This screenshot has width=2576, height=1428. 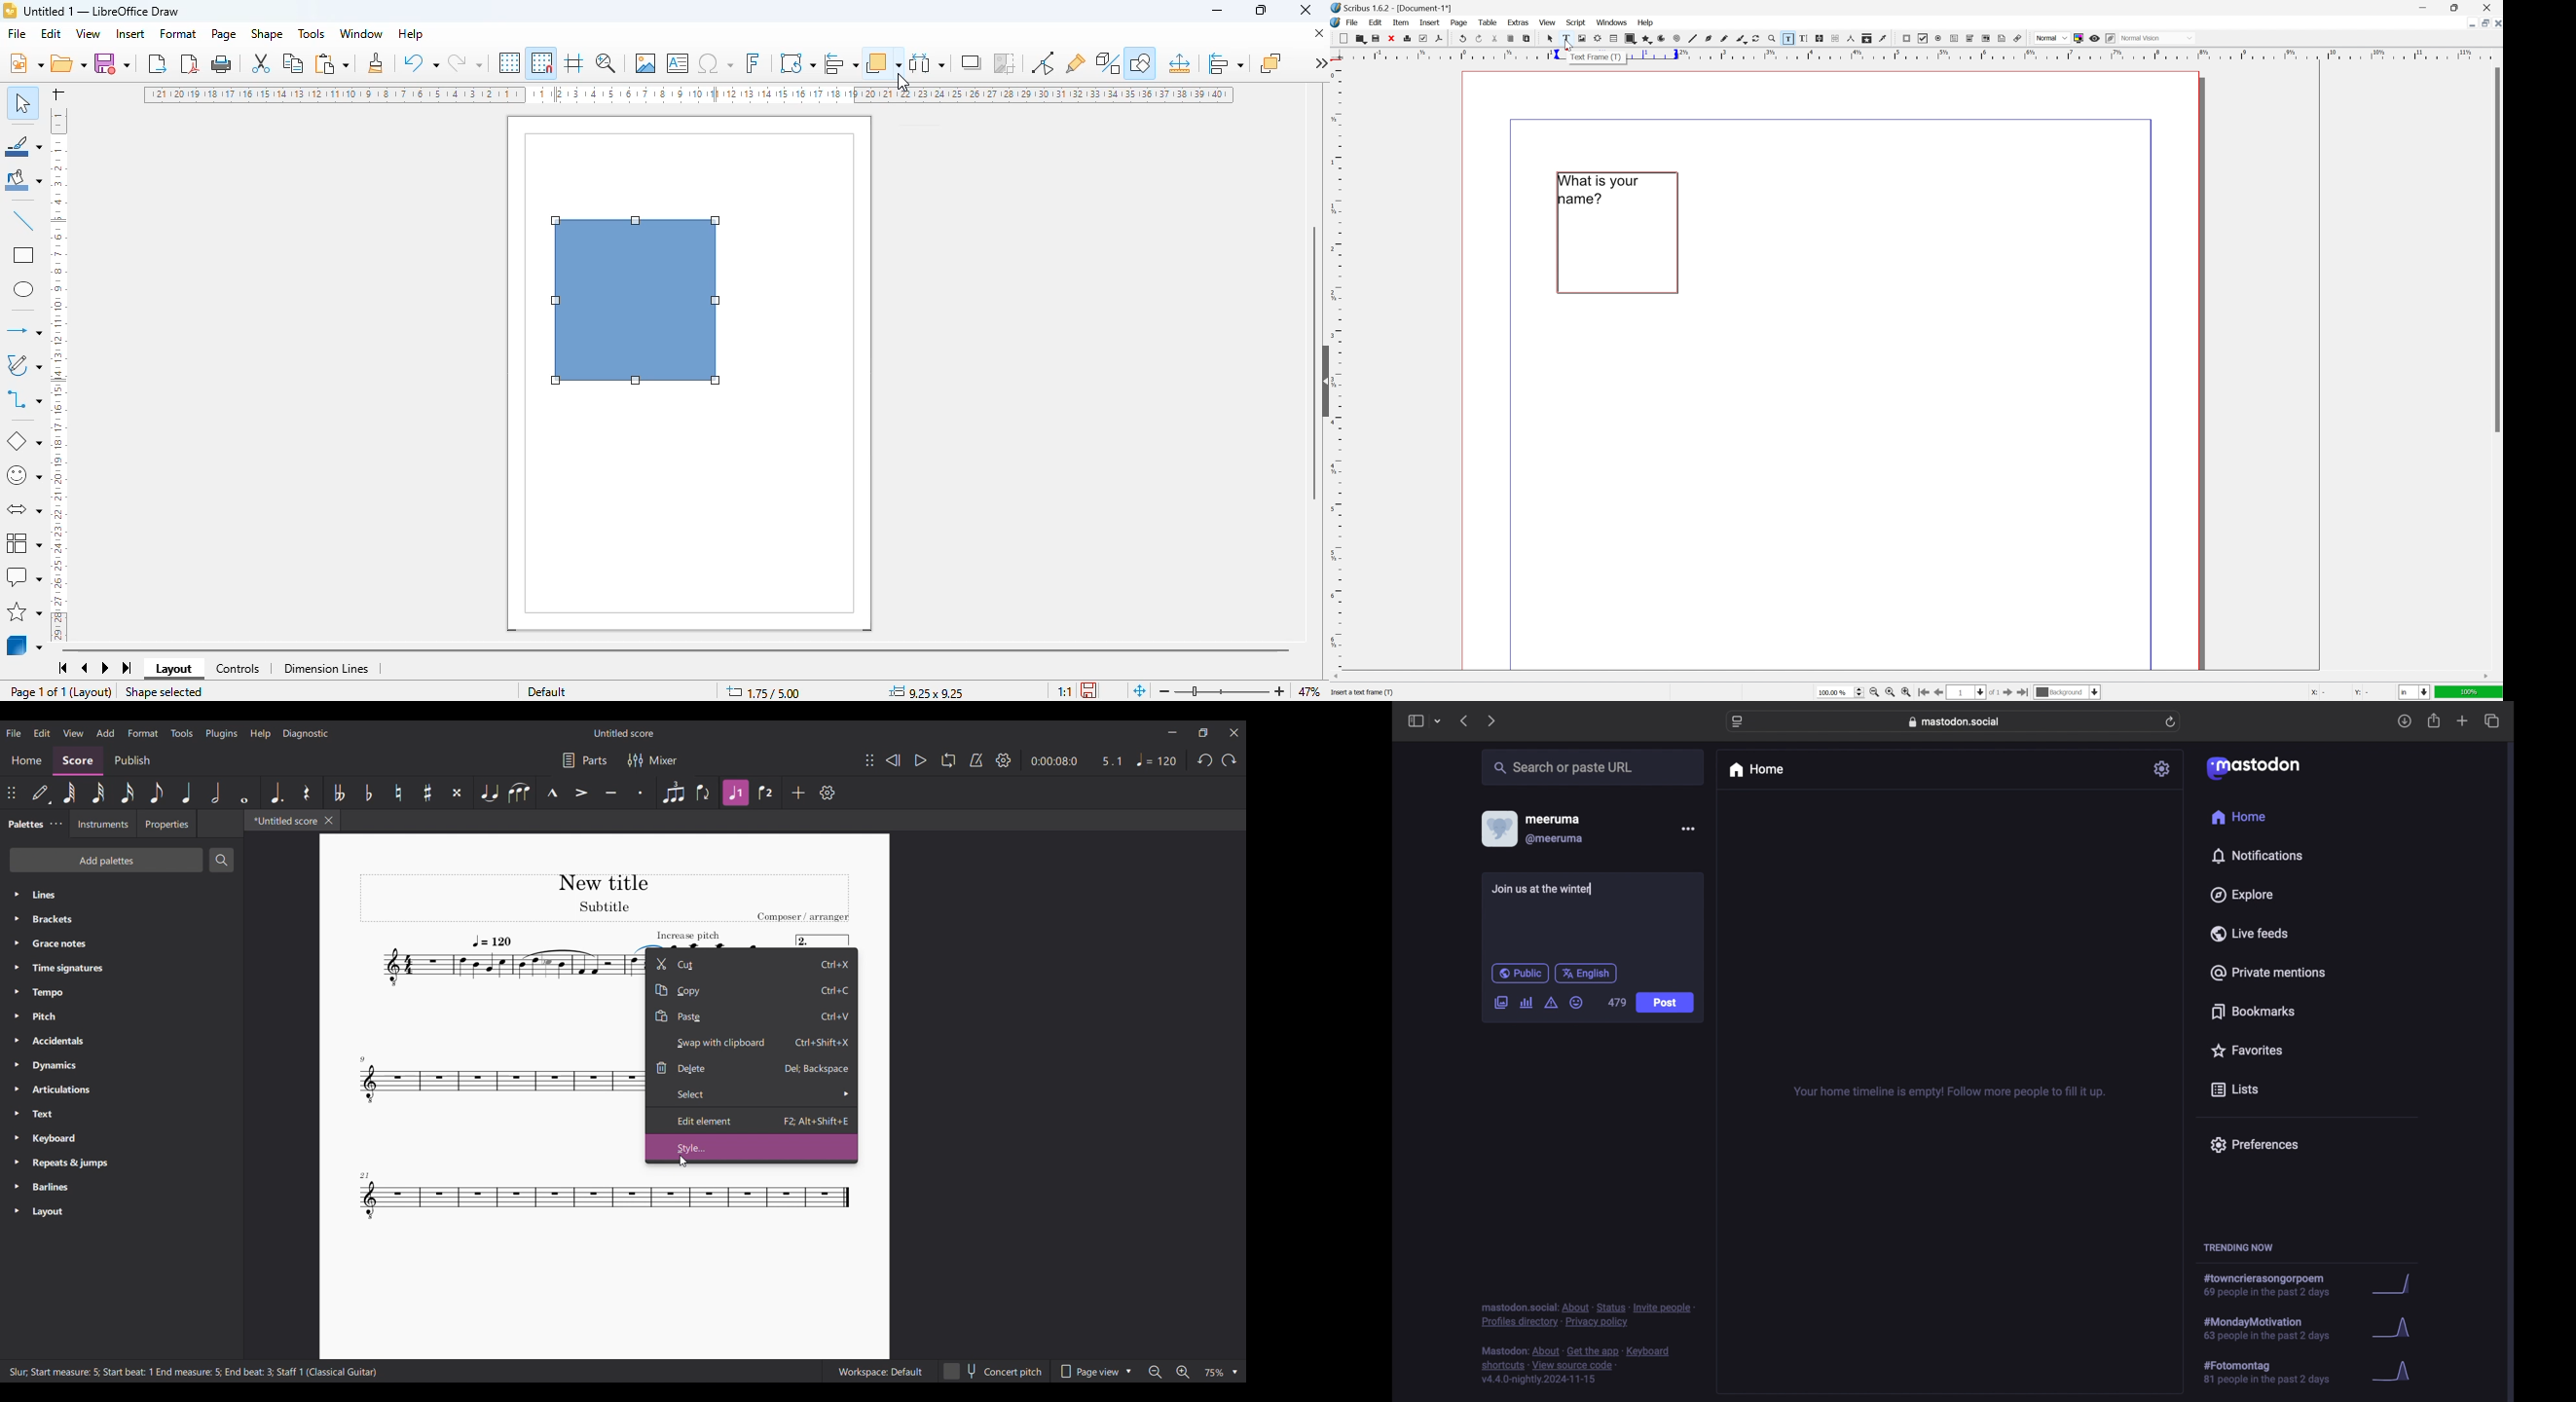 I want to click on edit, so click(x=52, y=33).